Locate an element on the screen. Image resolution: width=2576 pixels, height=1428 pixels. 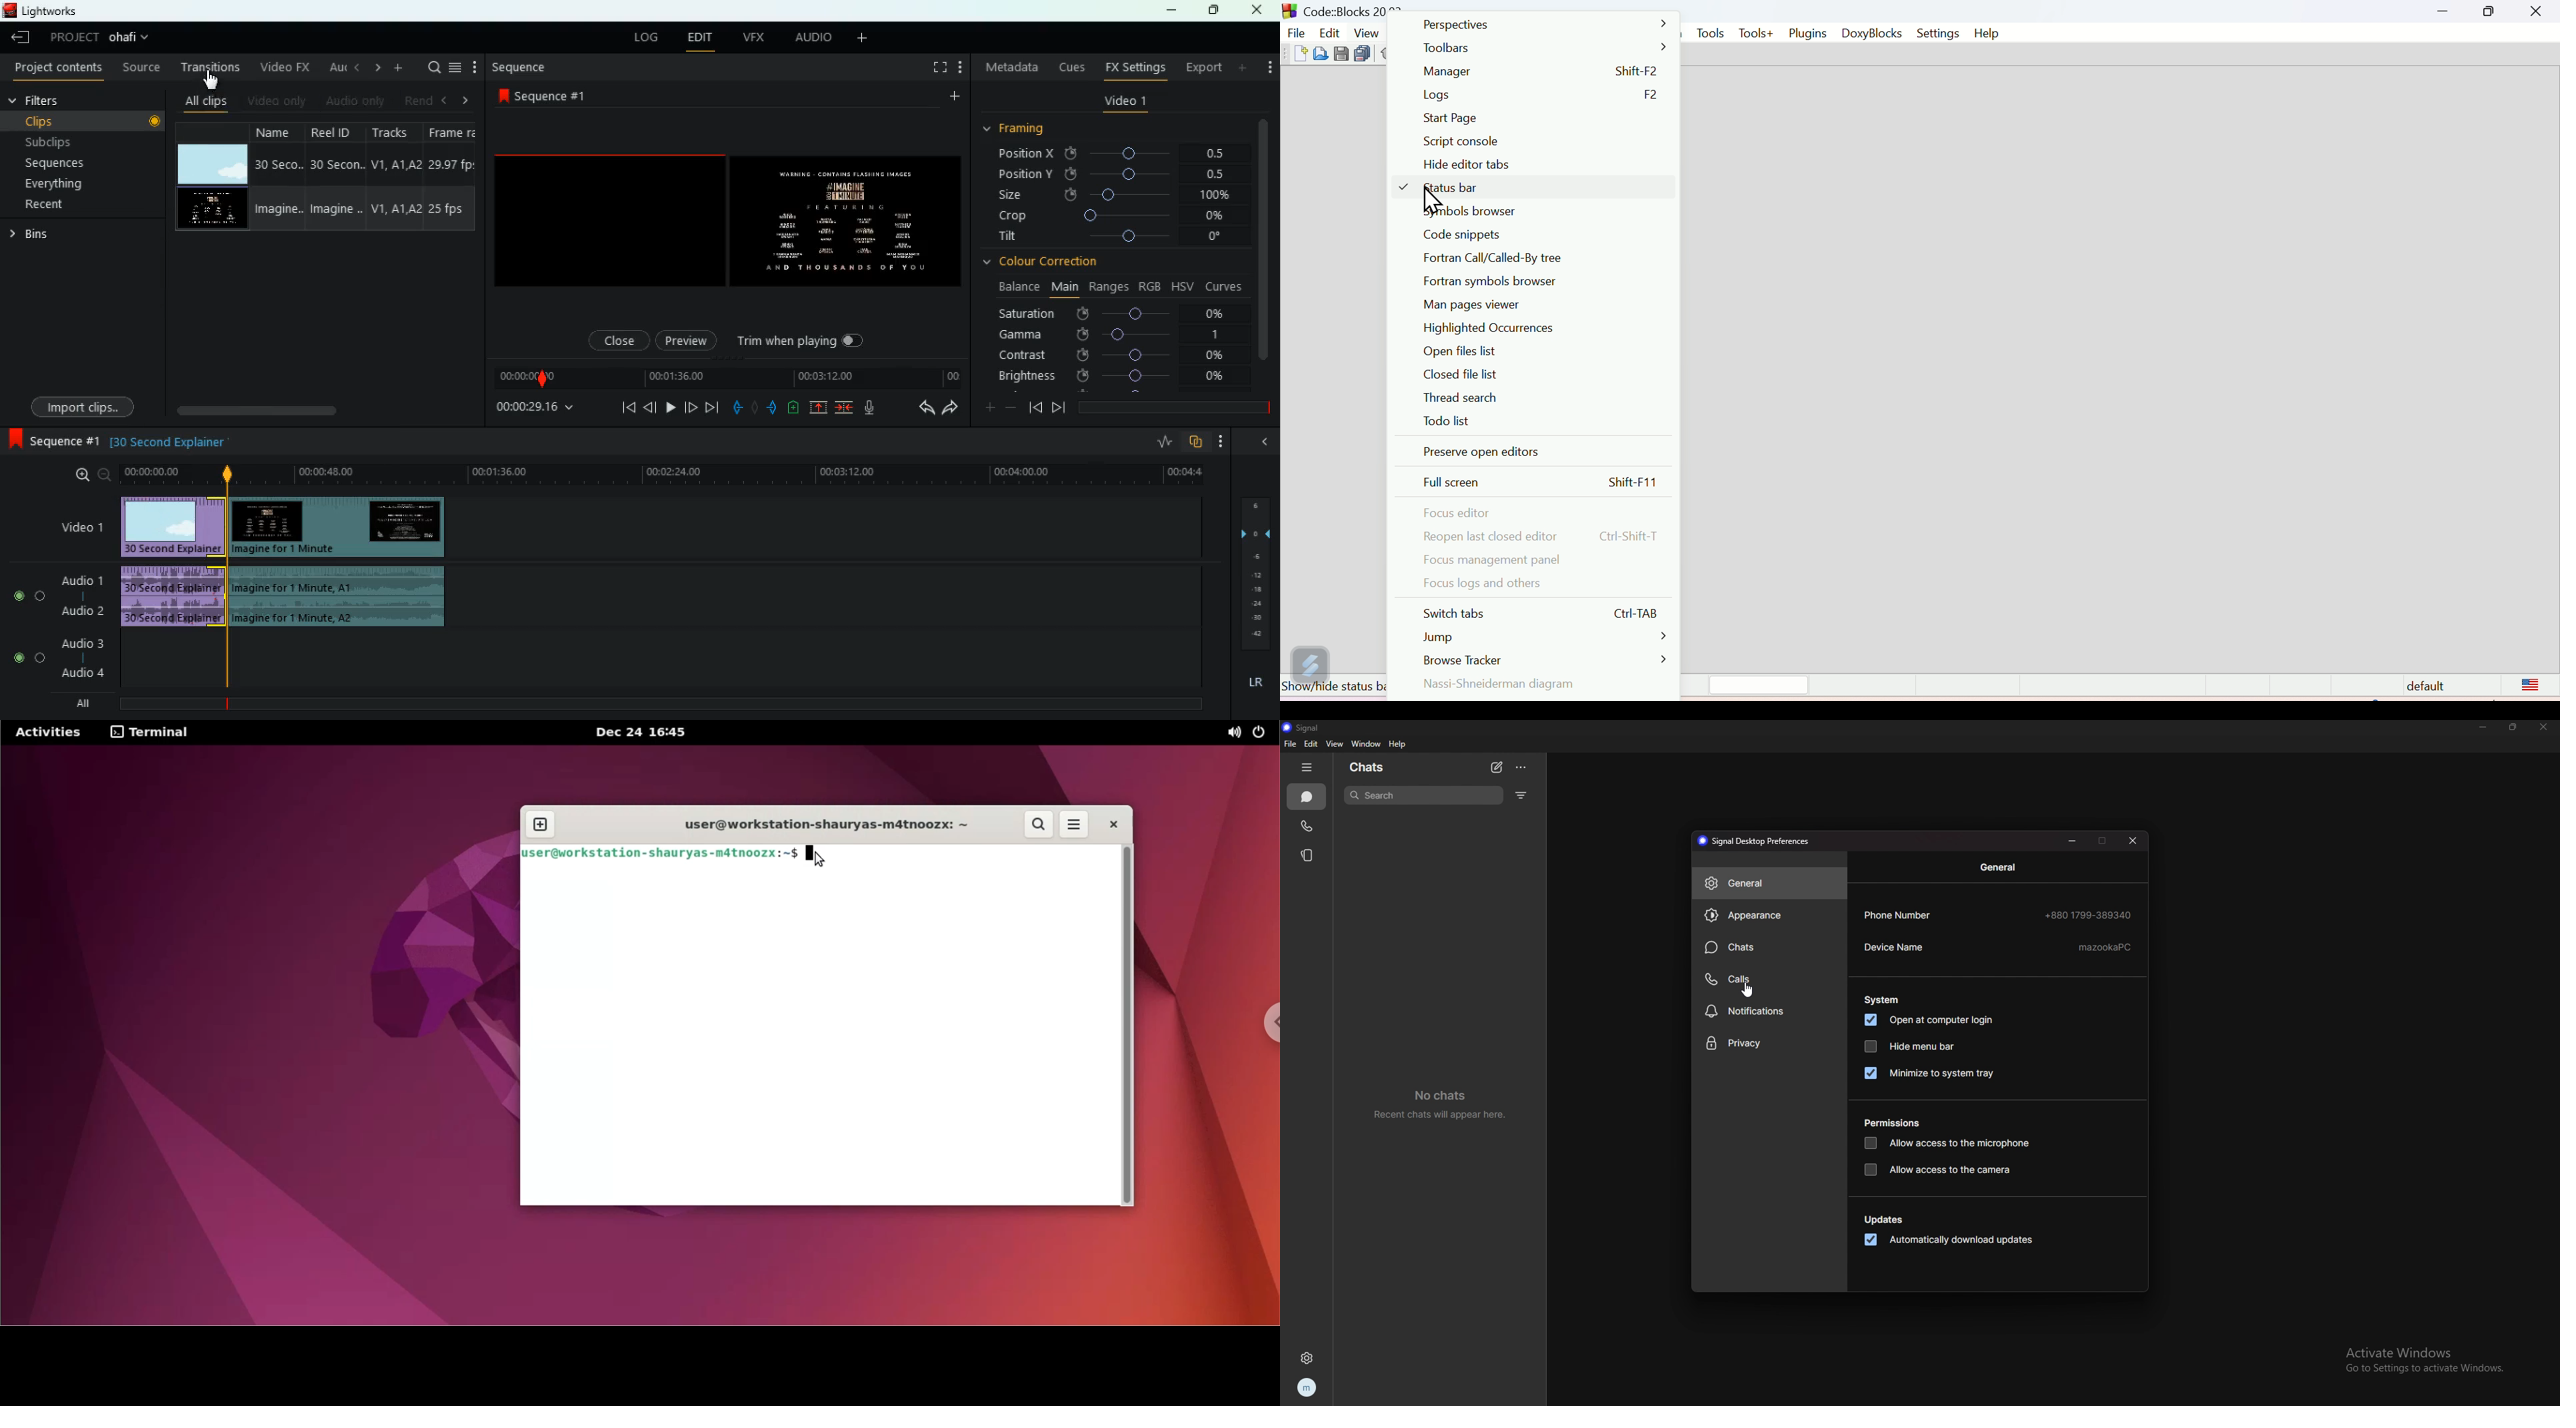
edit is located at coordinates (699, 39).